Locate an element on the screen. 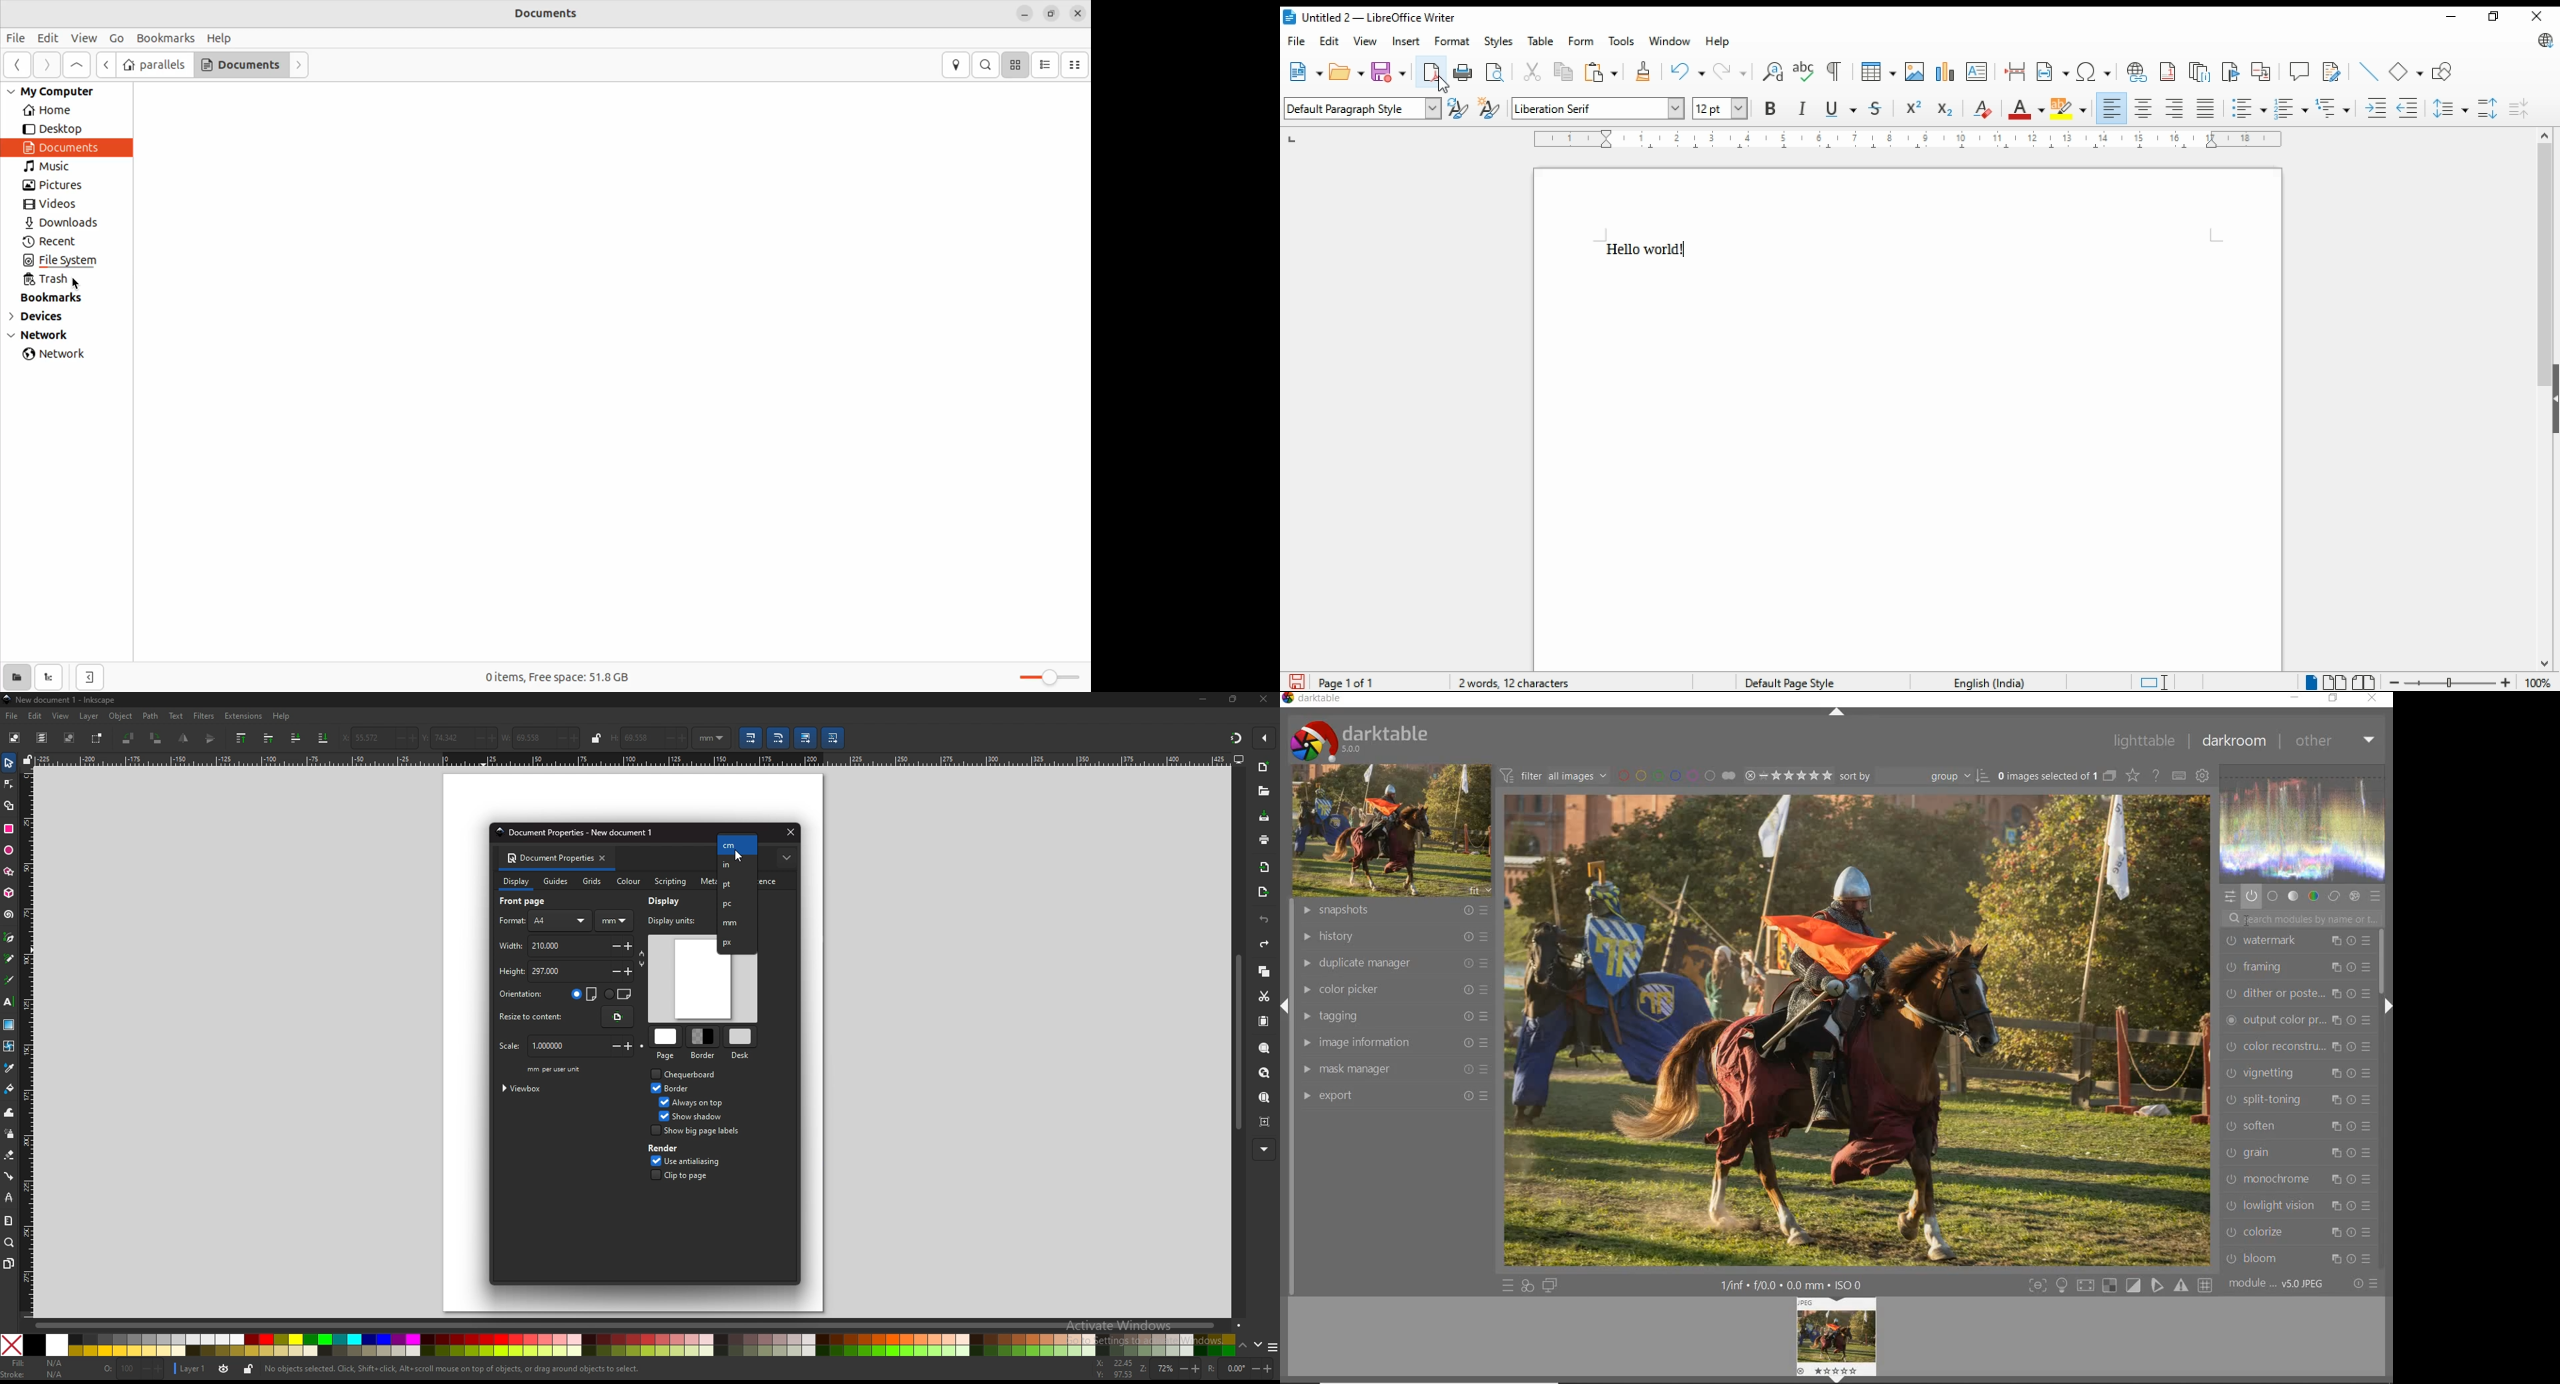 This screenshot has height=1400, width=2576. toggle formatting marks is located at coordinates (1833, 71).